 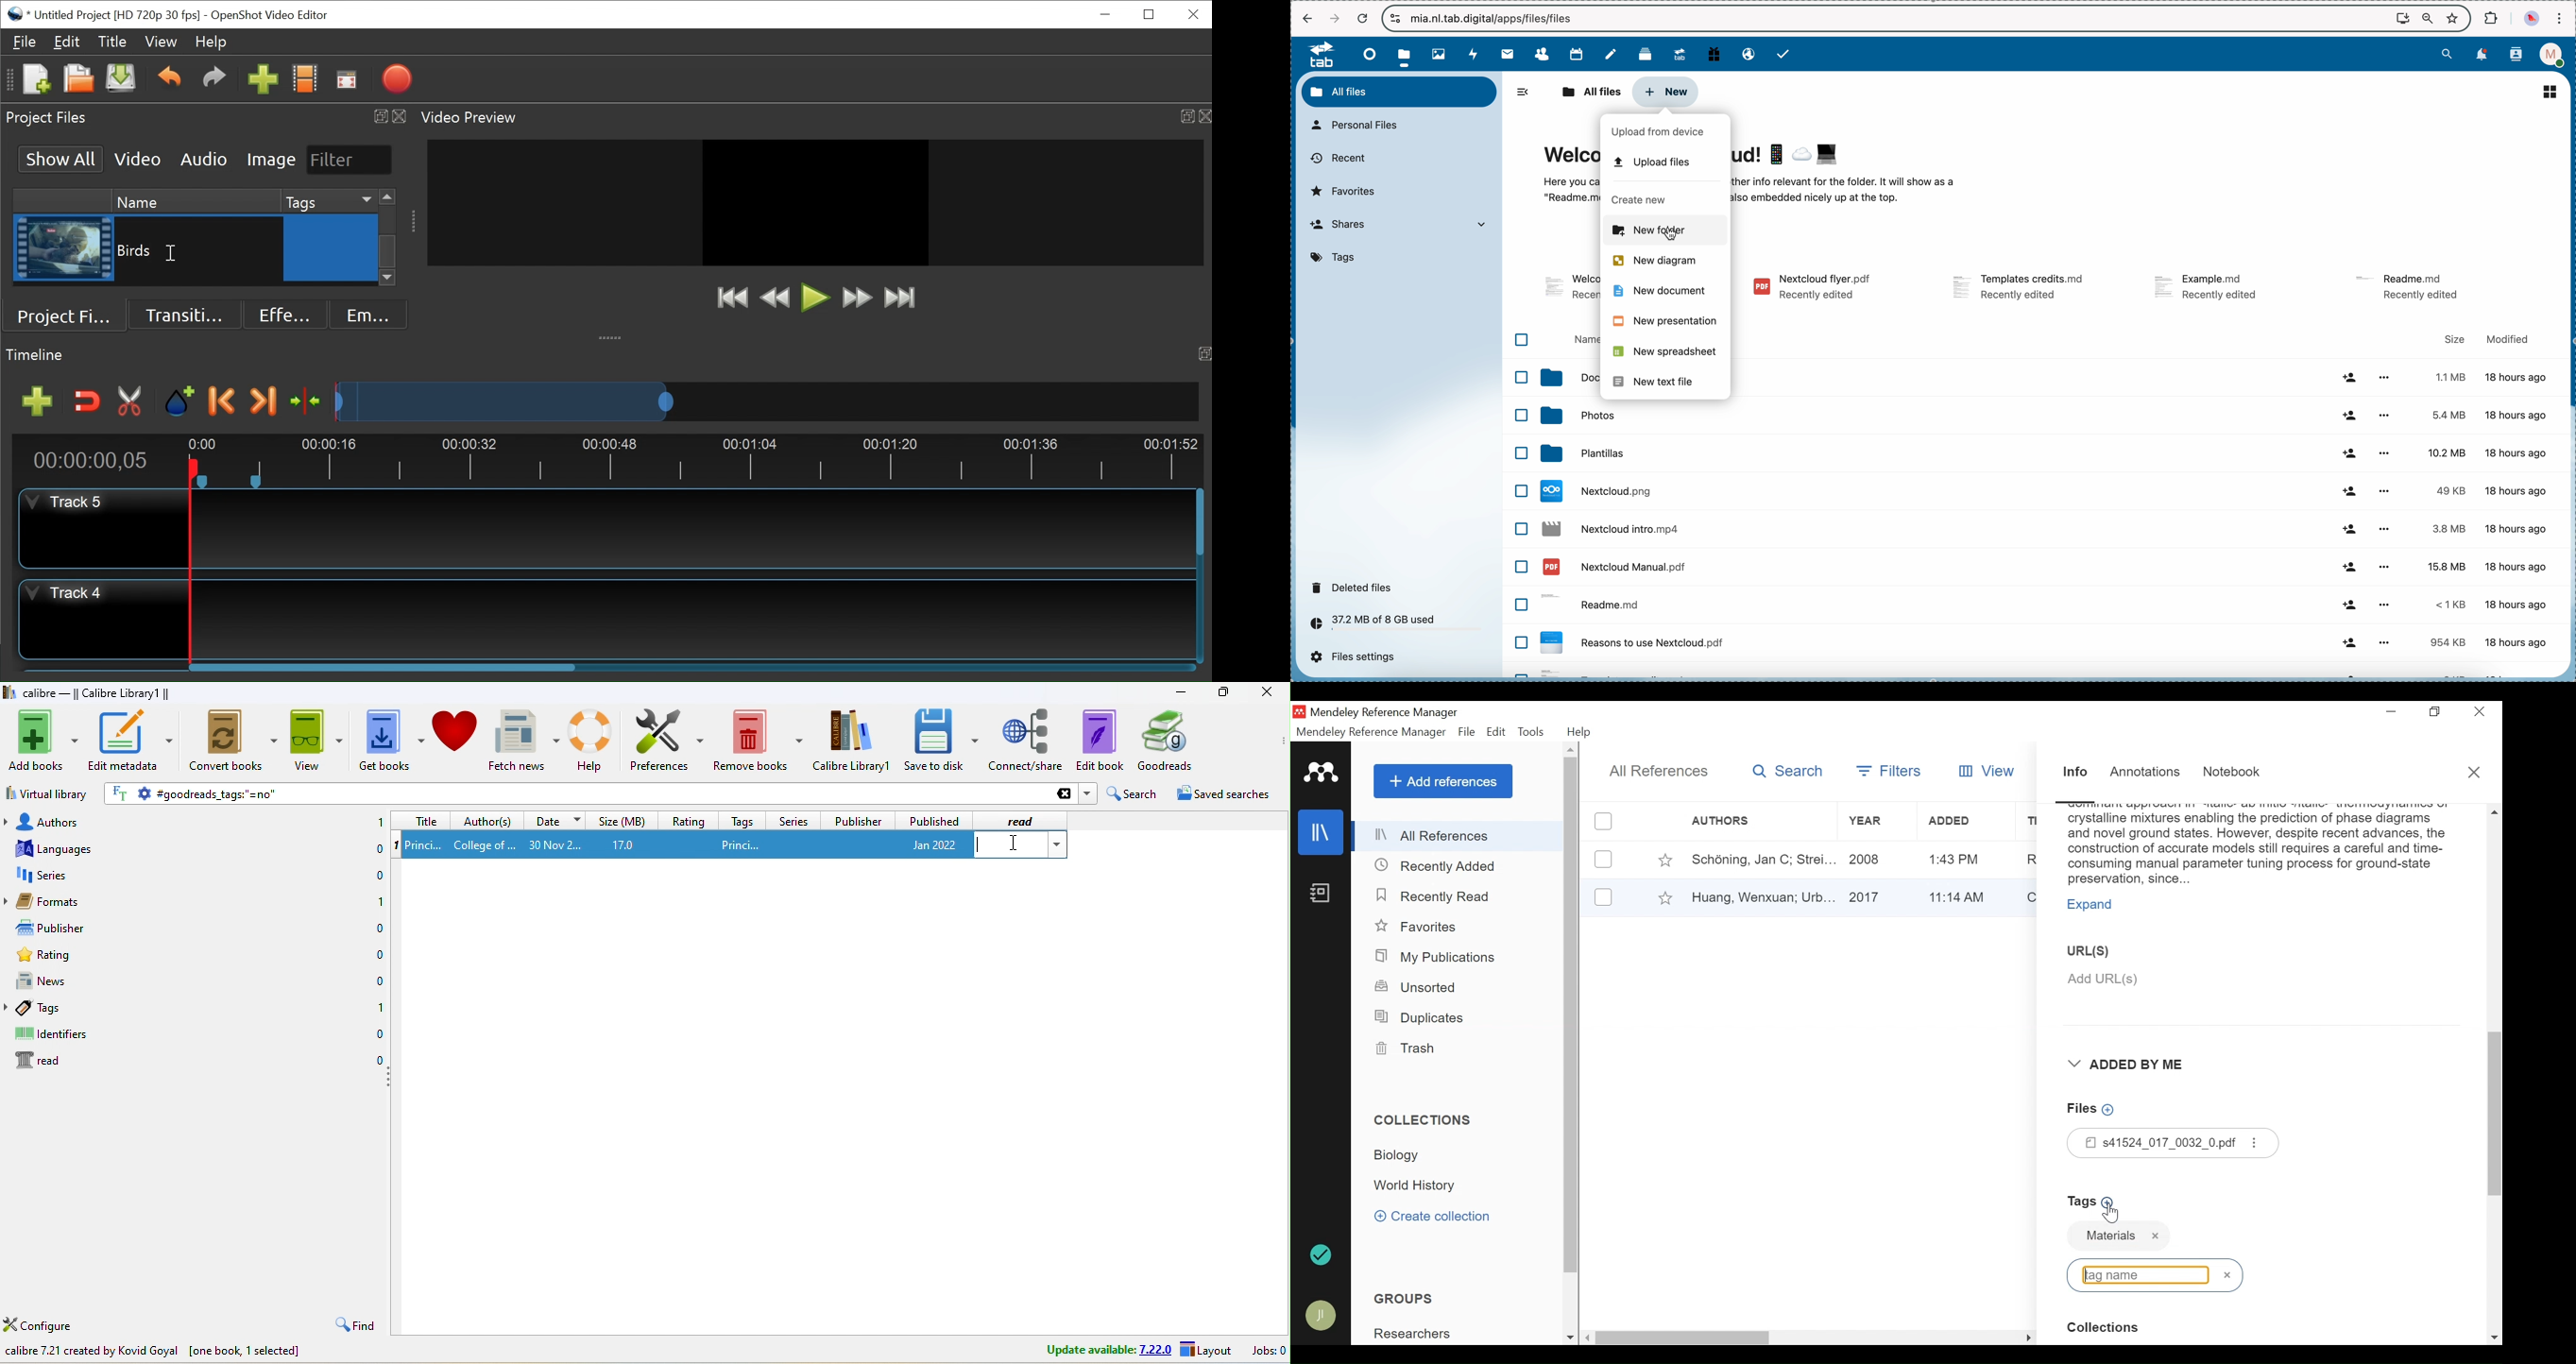 I want to click on share, so click(x=2349, y=641).